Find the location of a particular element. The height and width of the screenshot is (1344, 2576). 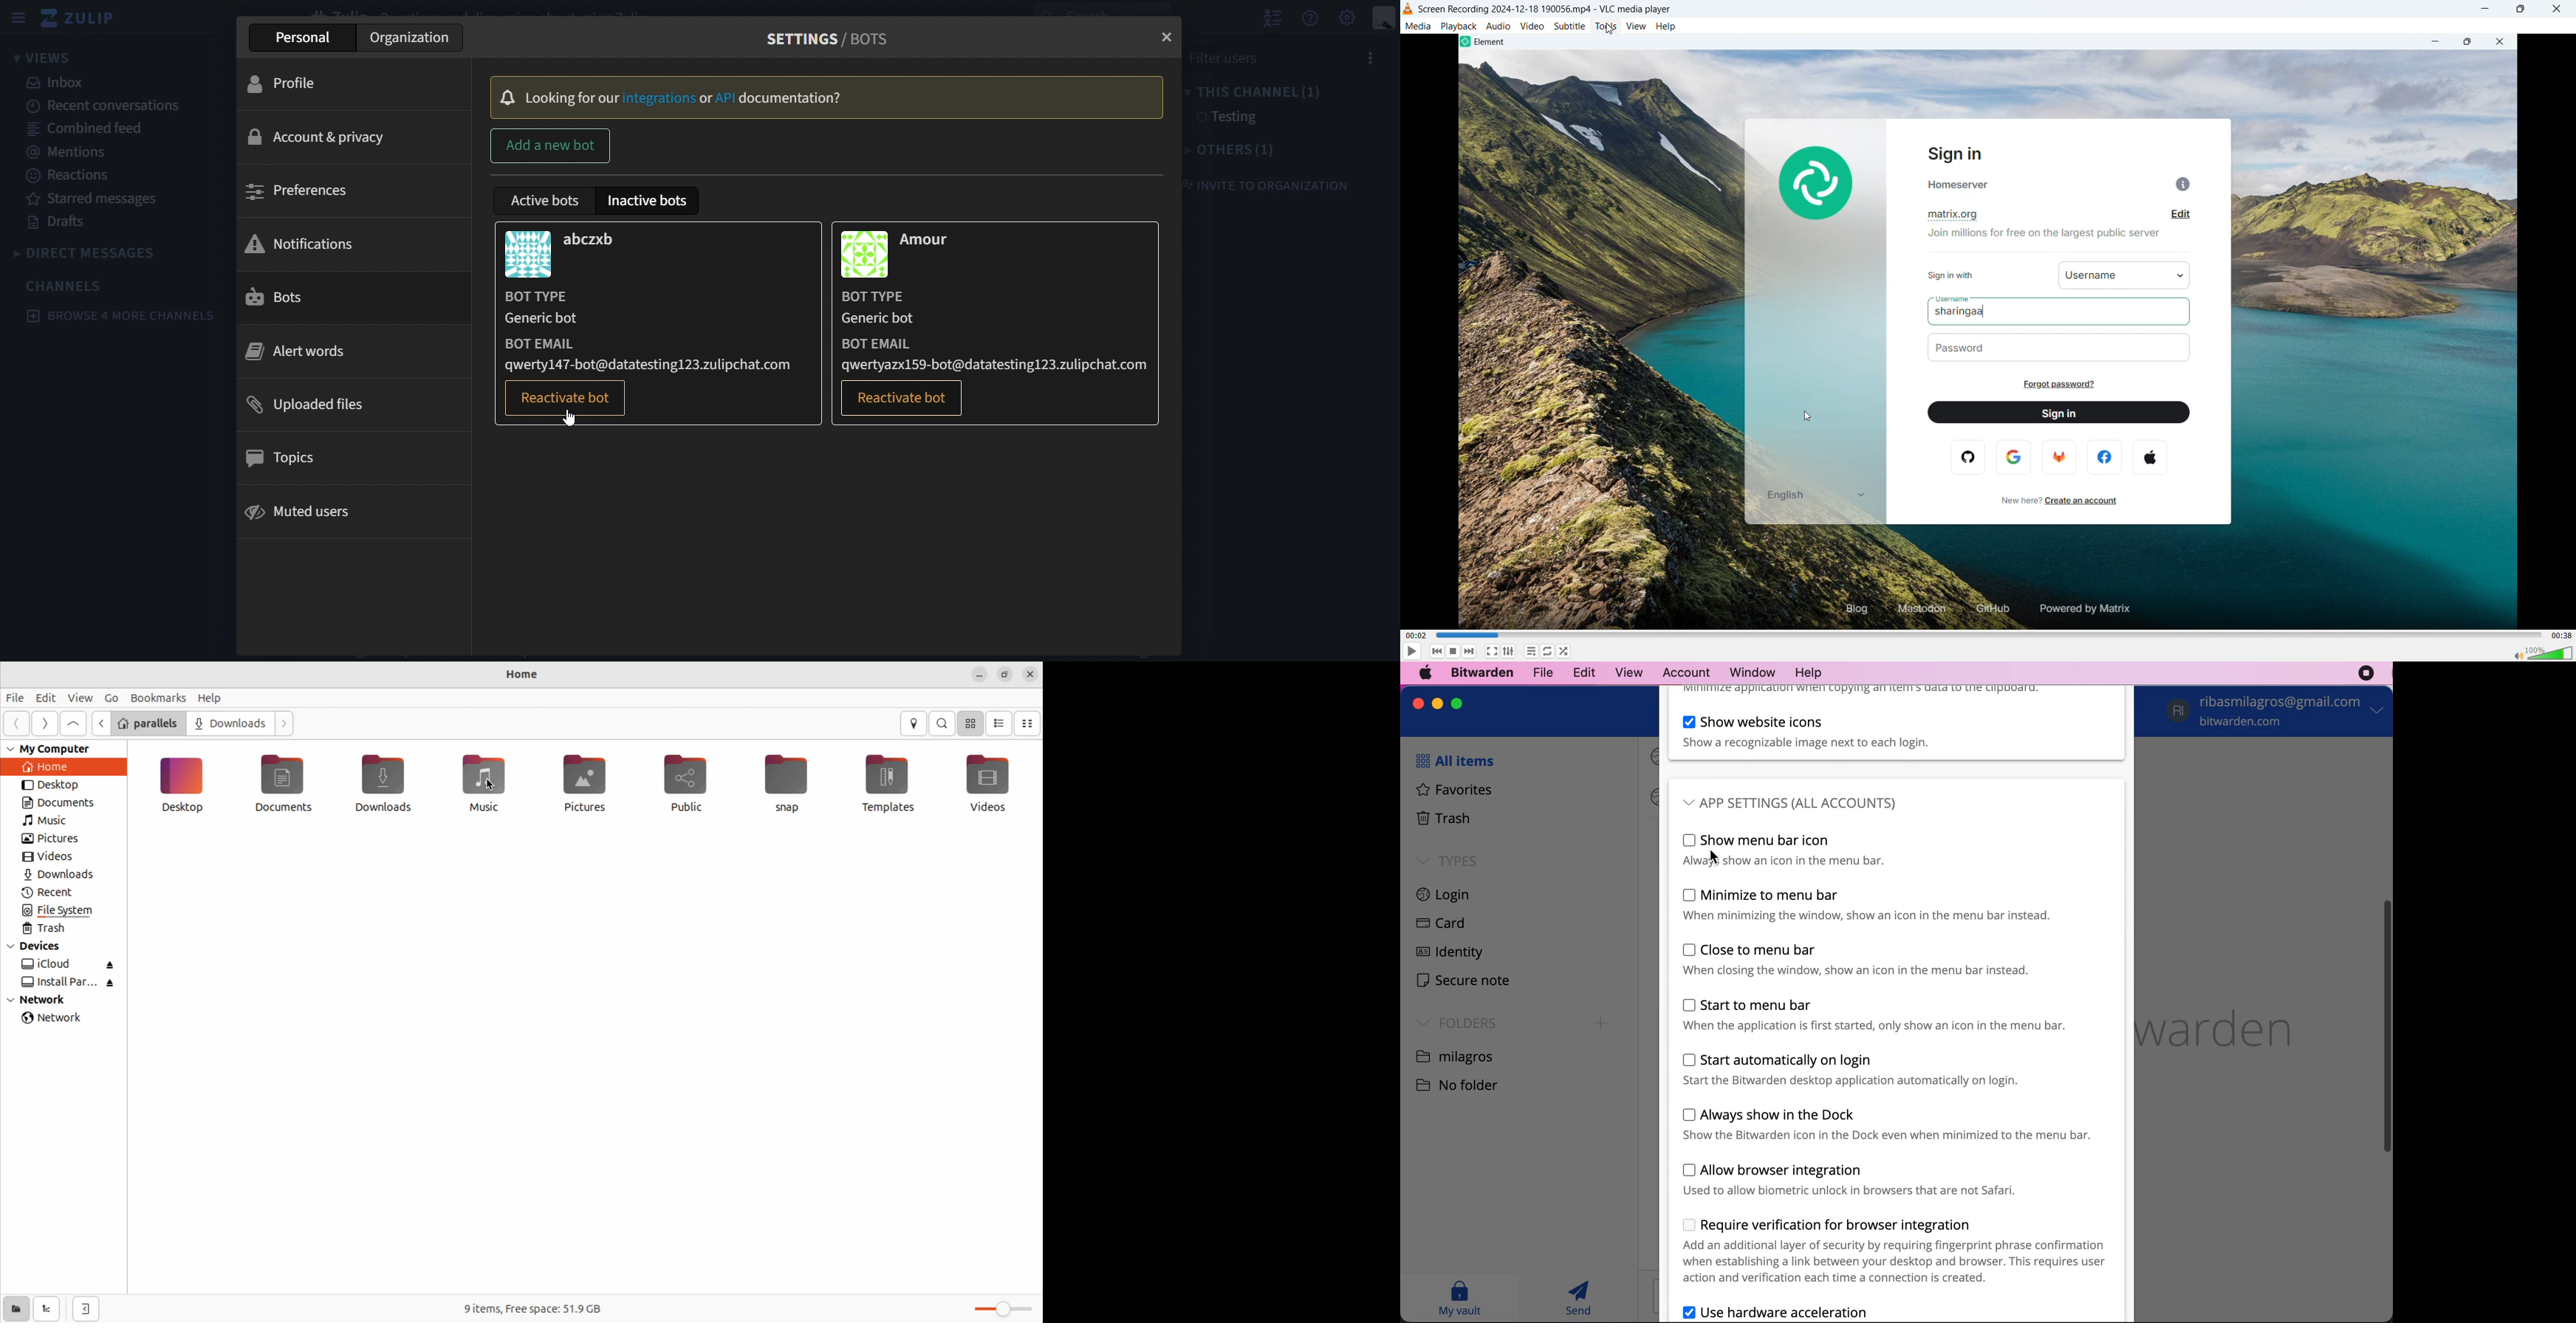

cursor is located at coordinates (493, 786).